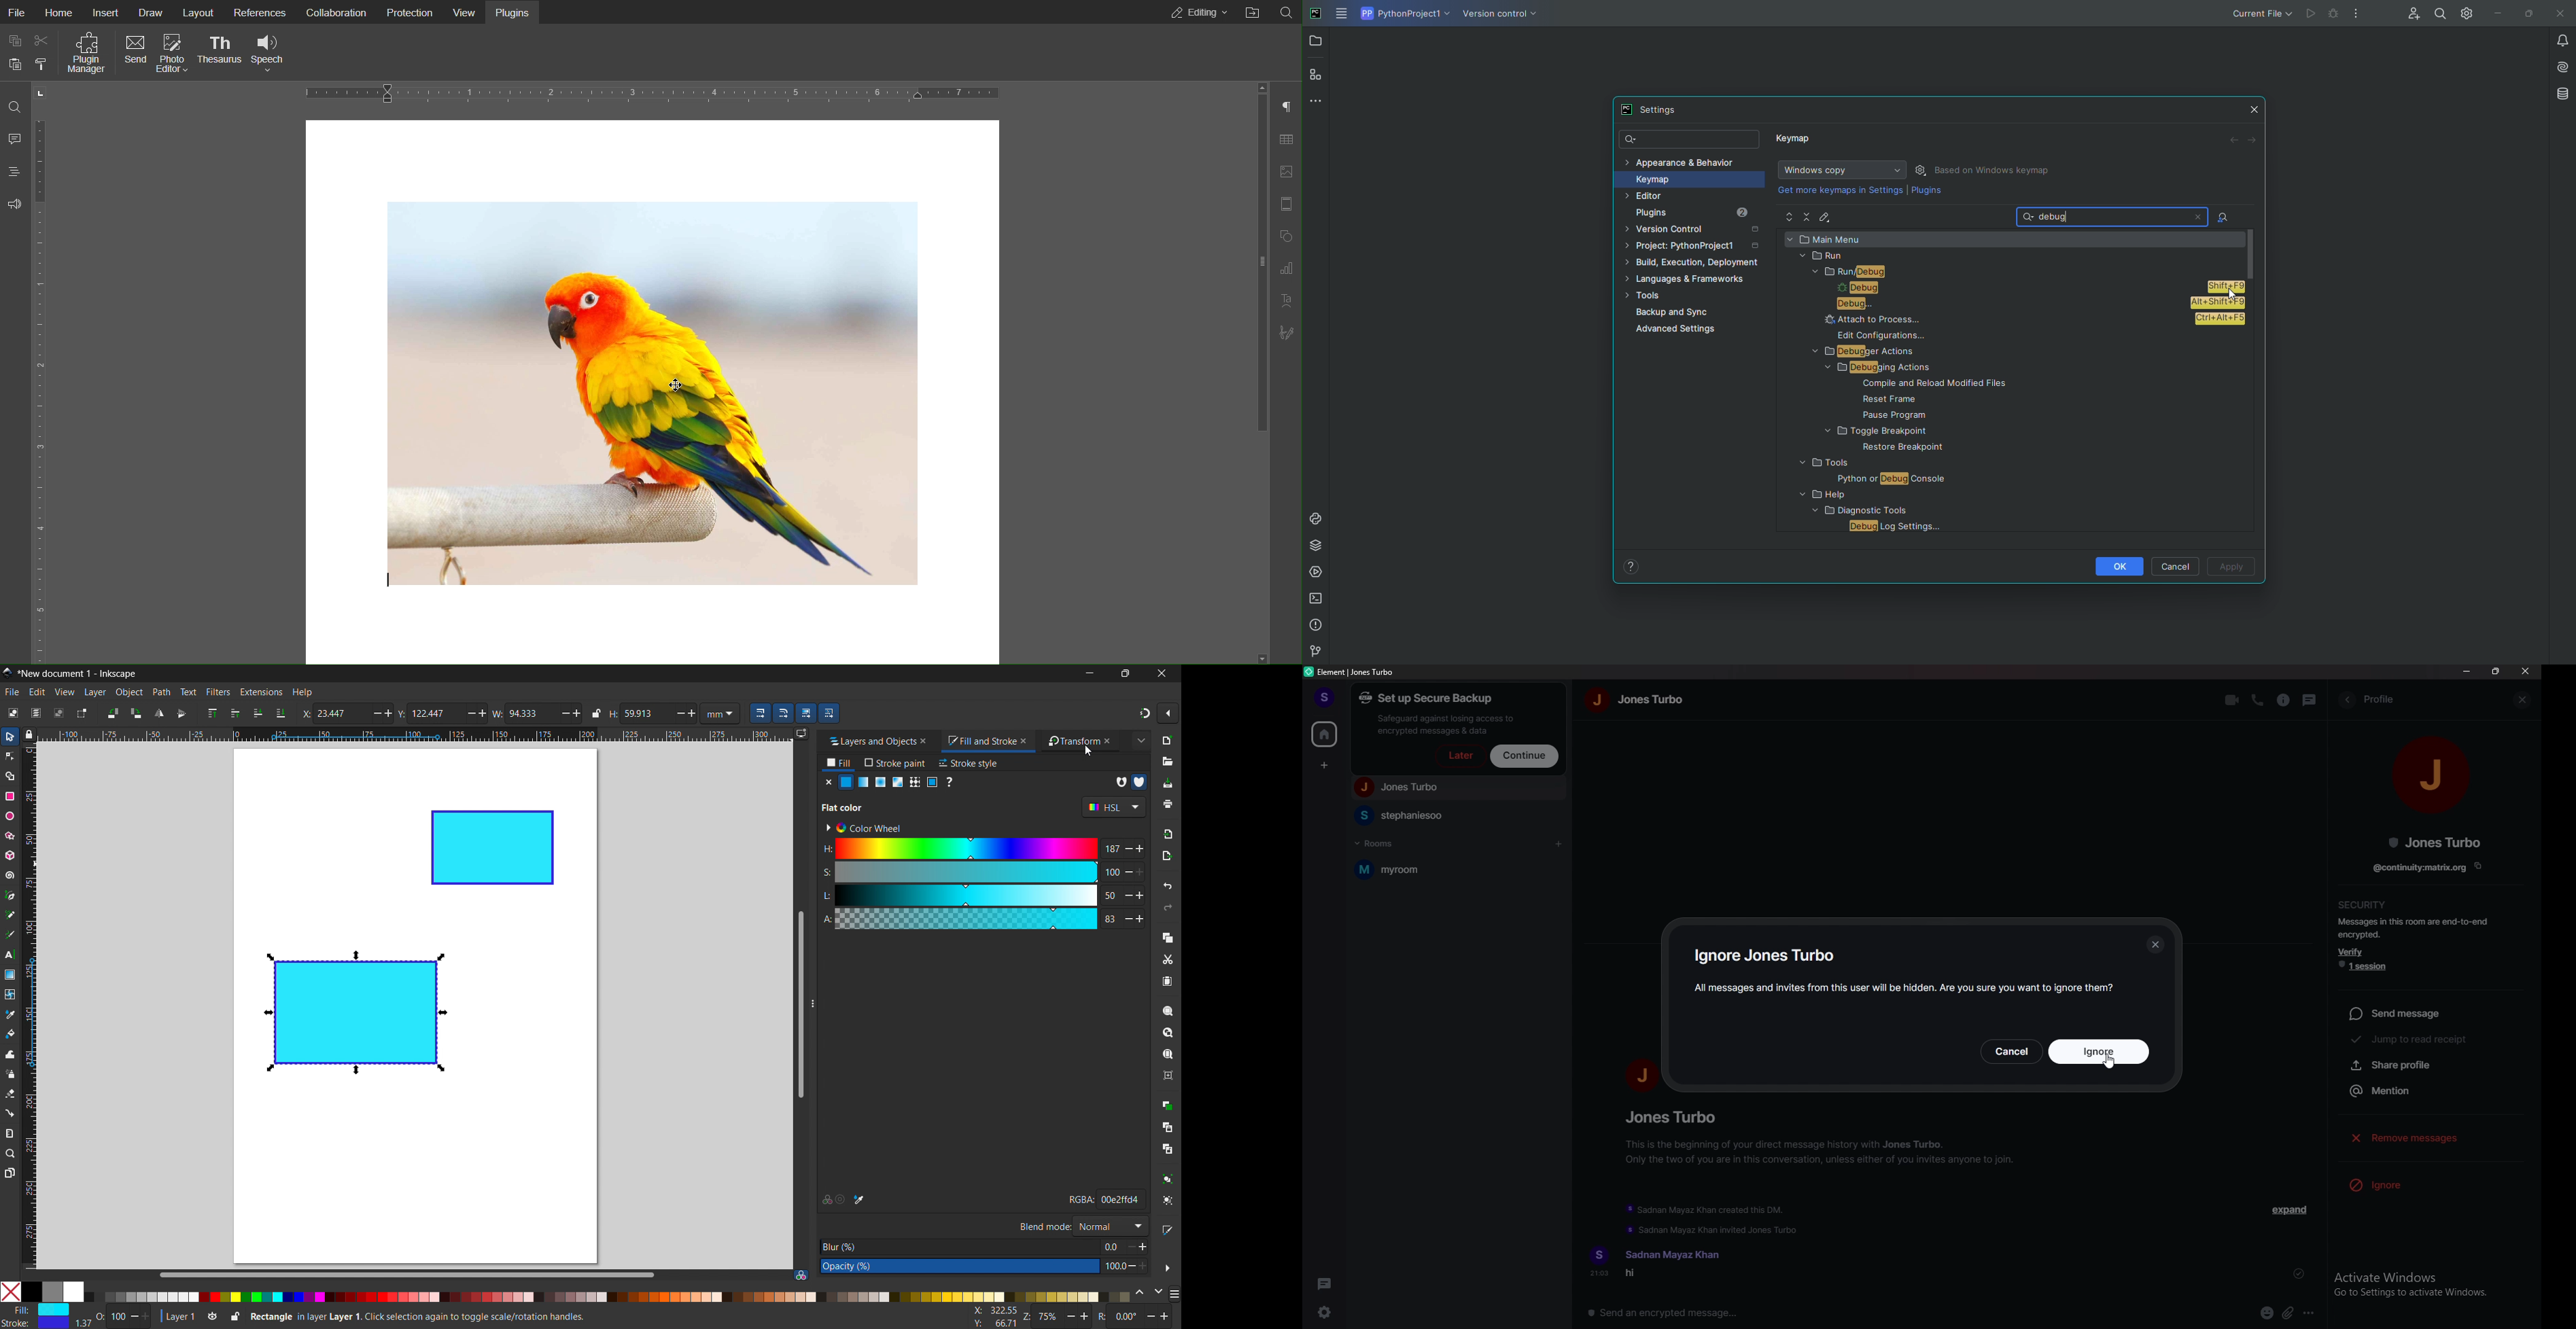  What do you see at coordinates (2433, 772) in the screenshot?
I see `people photo` at bounding box center [2433, 772].